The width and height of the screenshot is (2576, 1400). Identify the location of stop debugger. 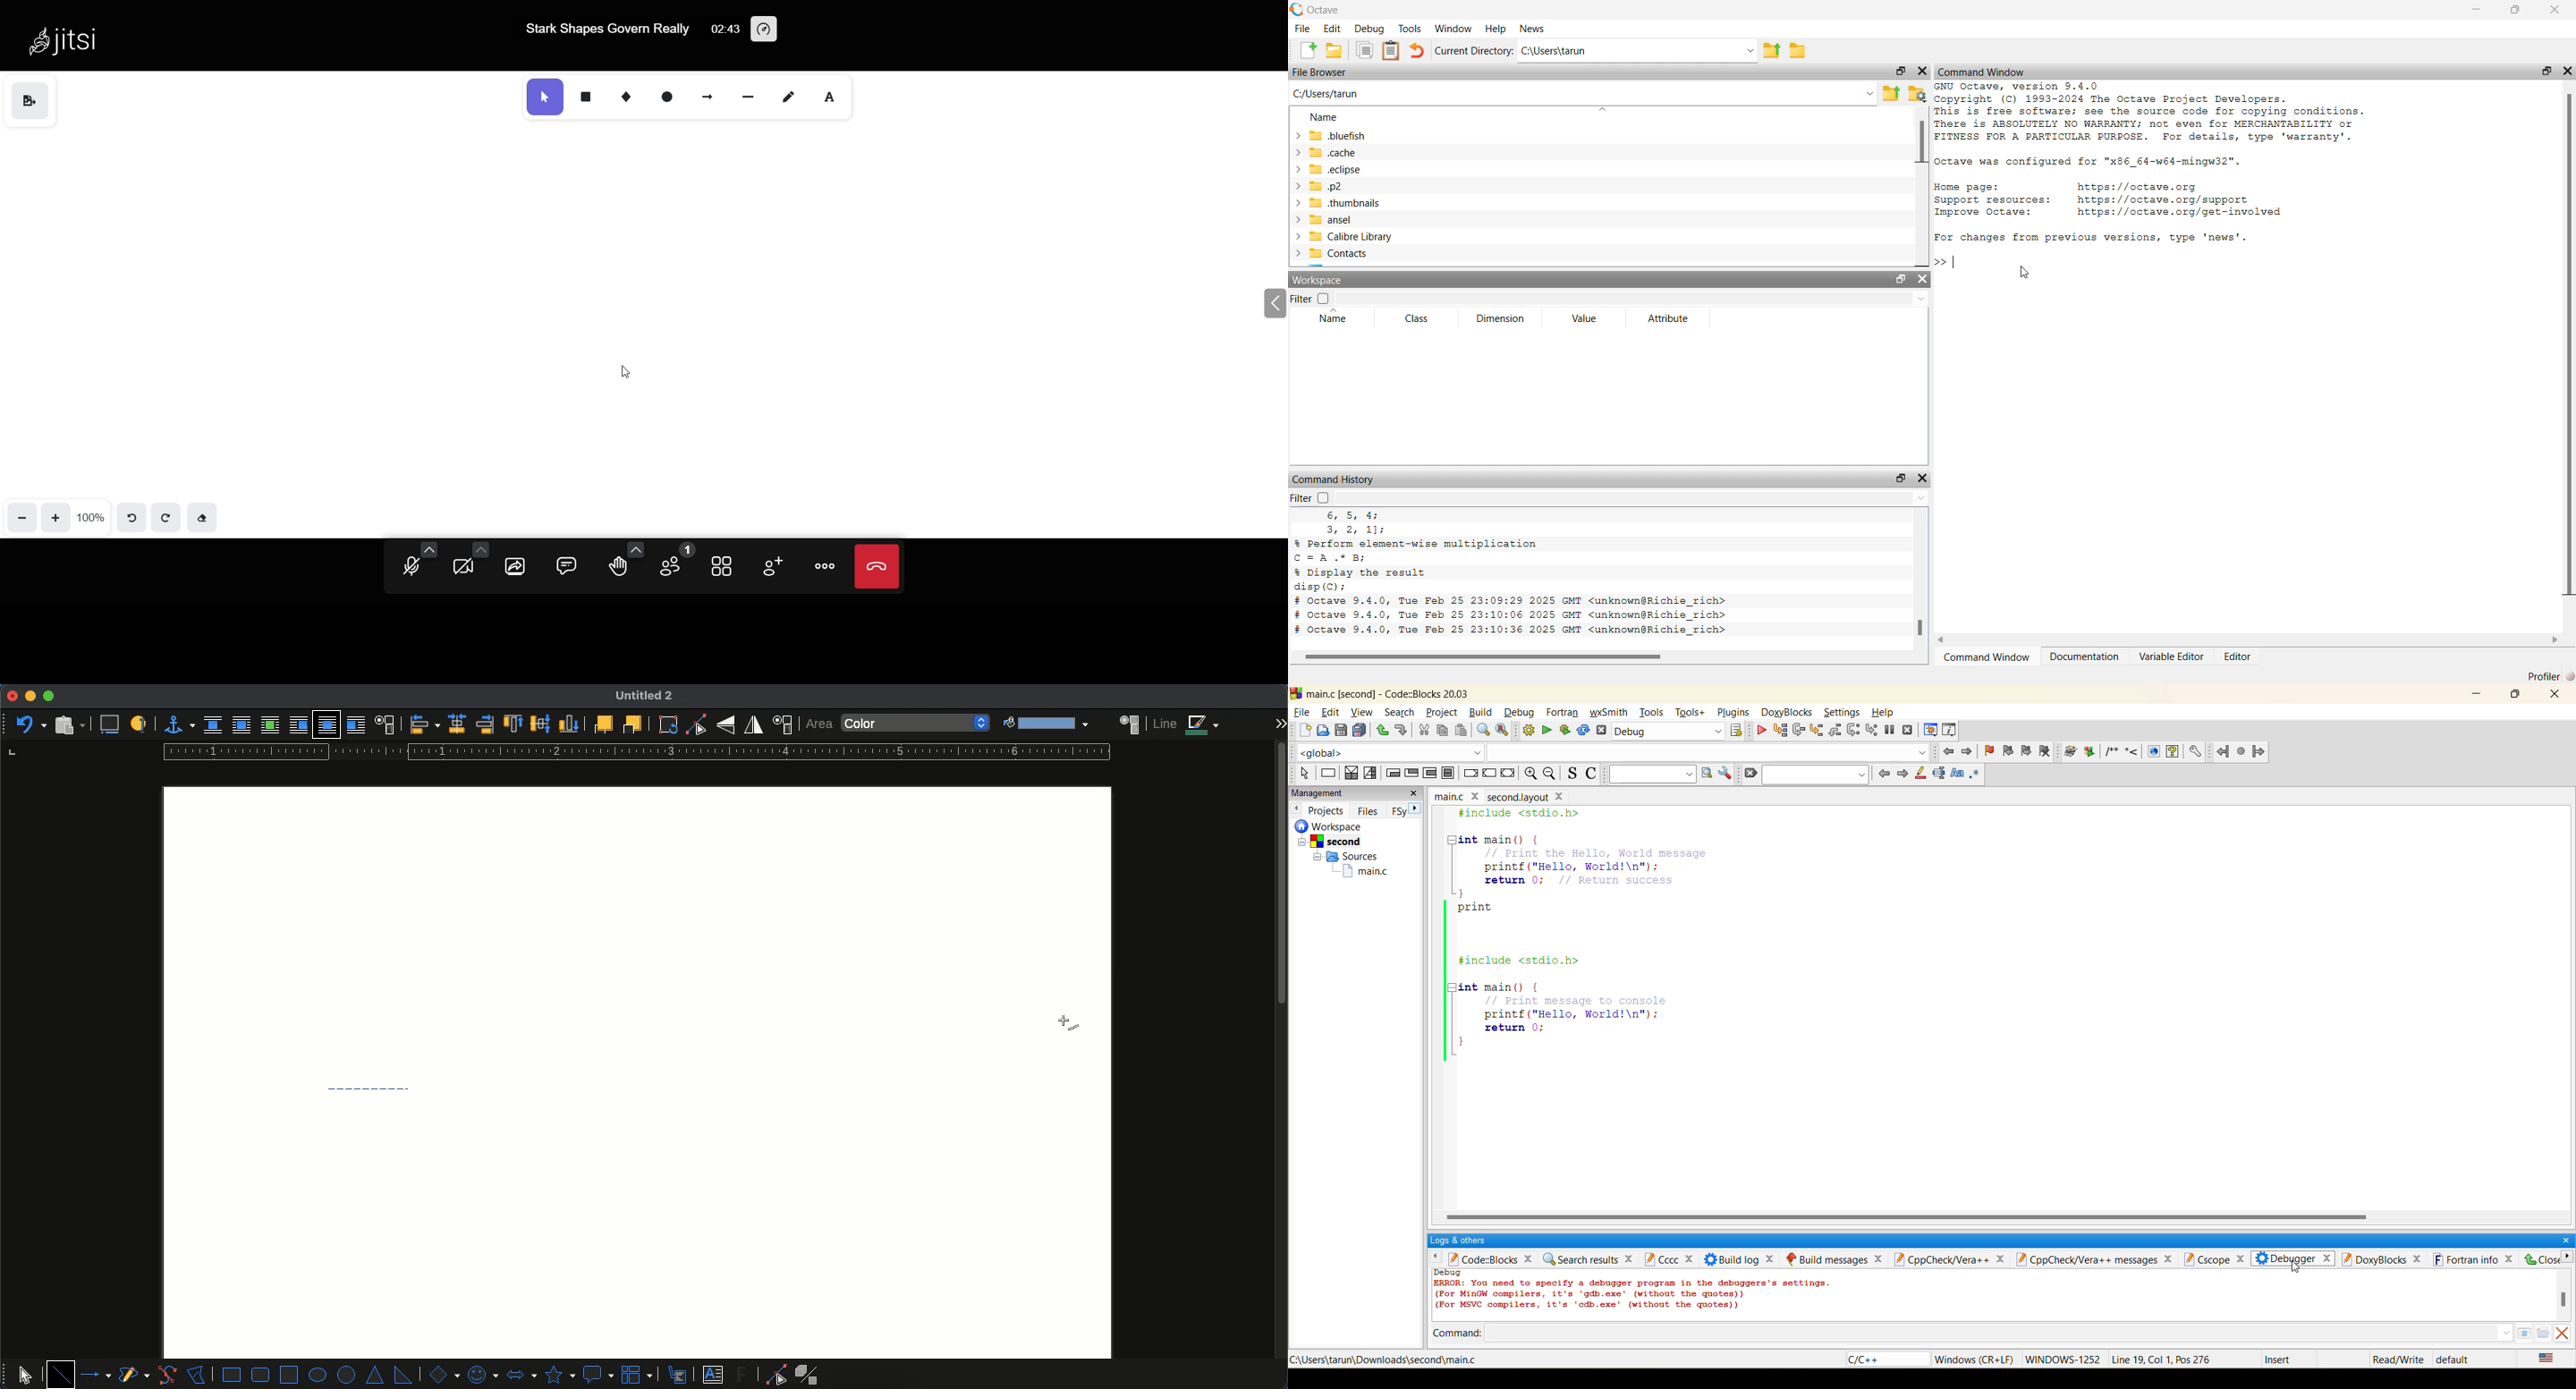
(1910, 729).